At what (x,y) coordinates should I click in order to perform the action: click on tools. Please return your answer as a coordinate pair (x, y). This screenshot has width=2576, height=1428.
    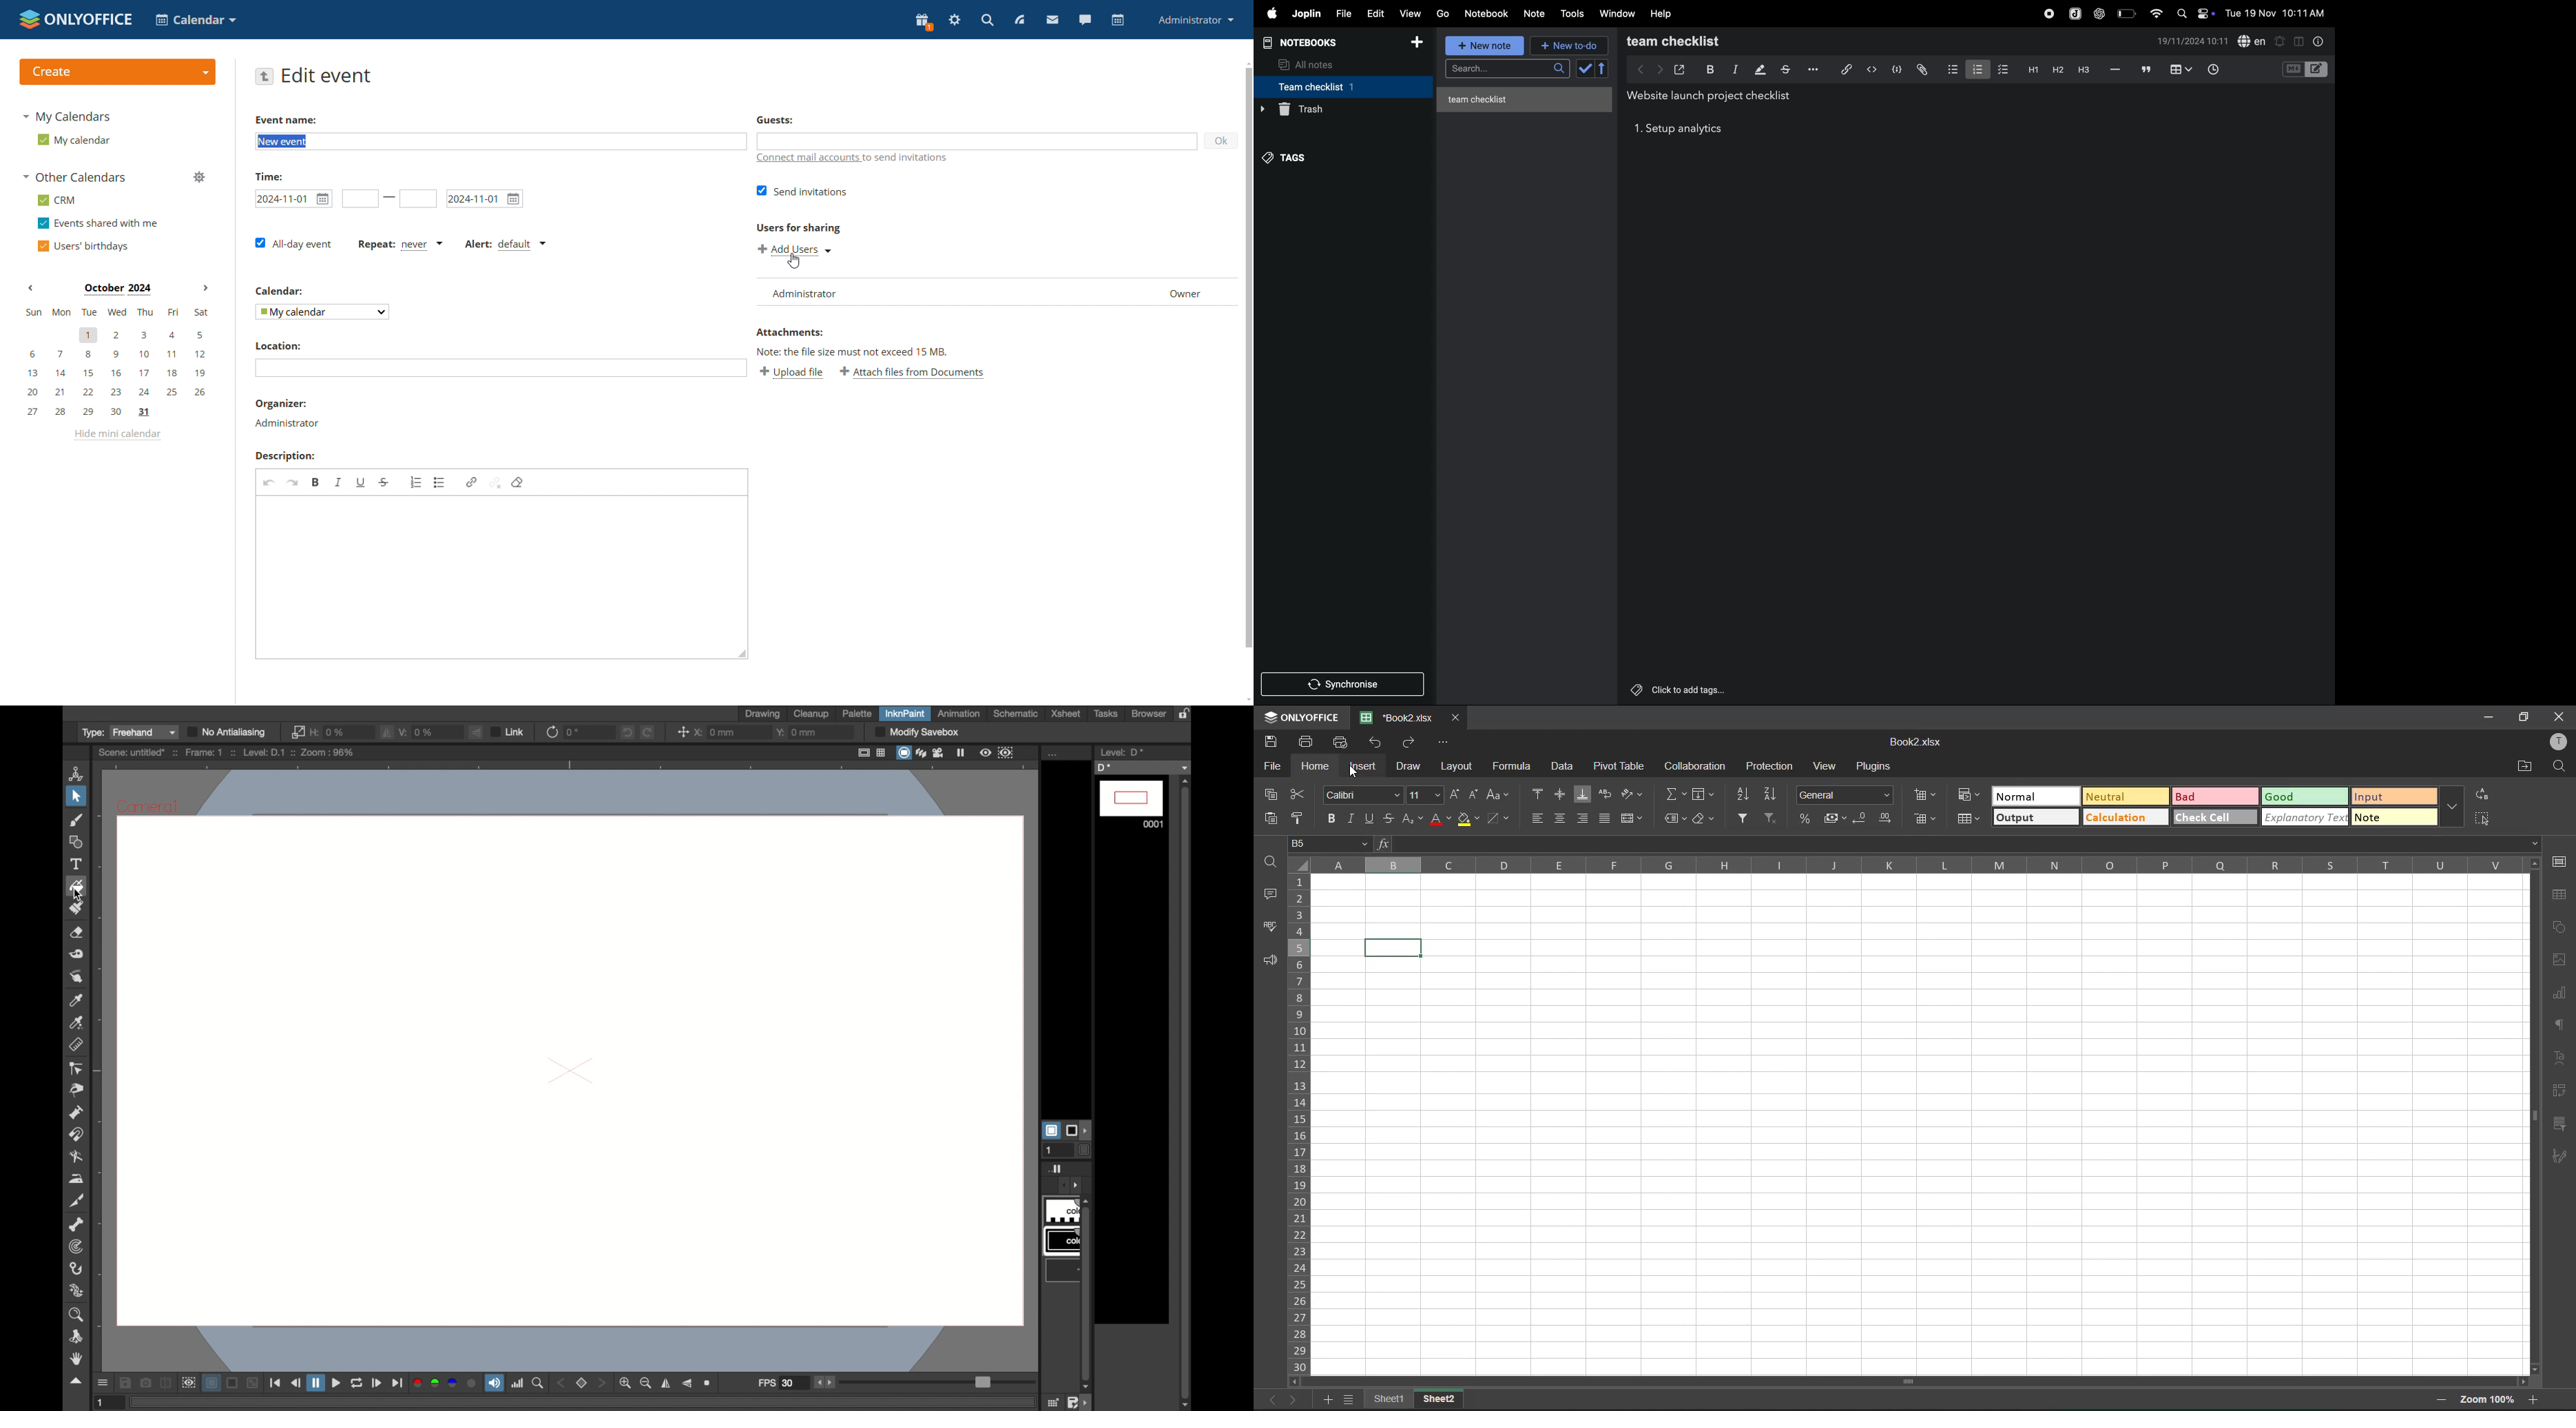
    Looking at the image, I should click on (1573, 14).